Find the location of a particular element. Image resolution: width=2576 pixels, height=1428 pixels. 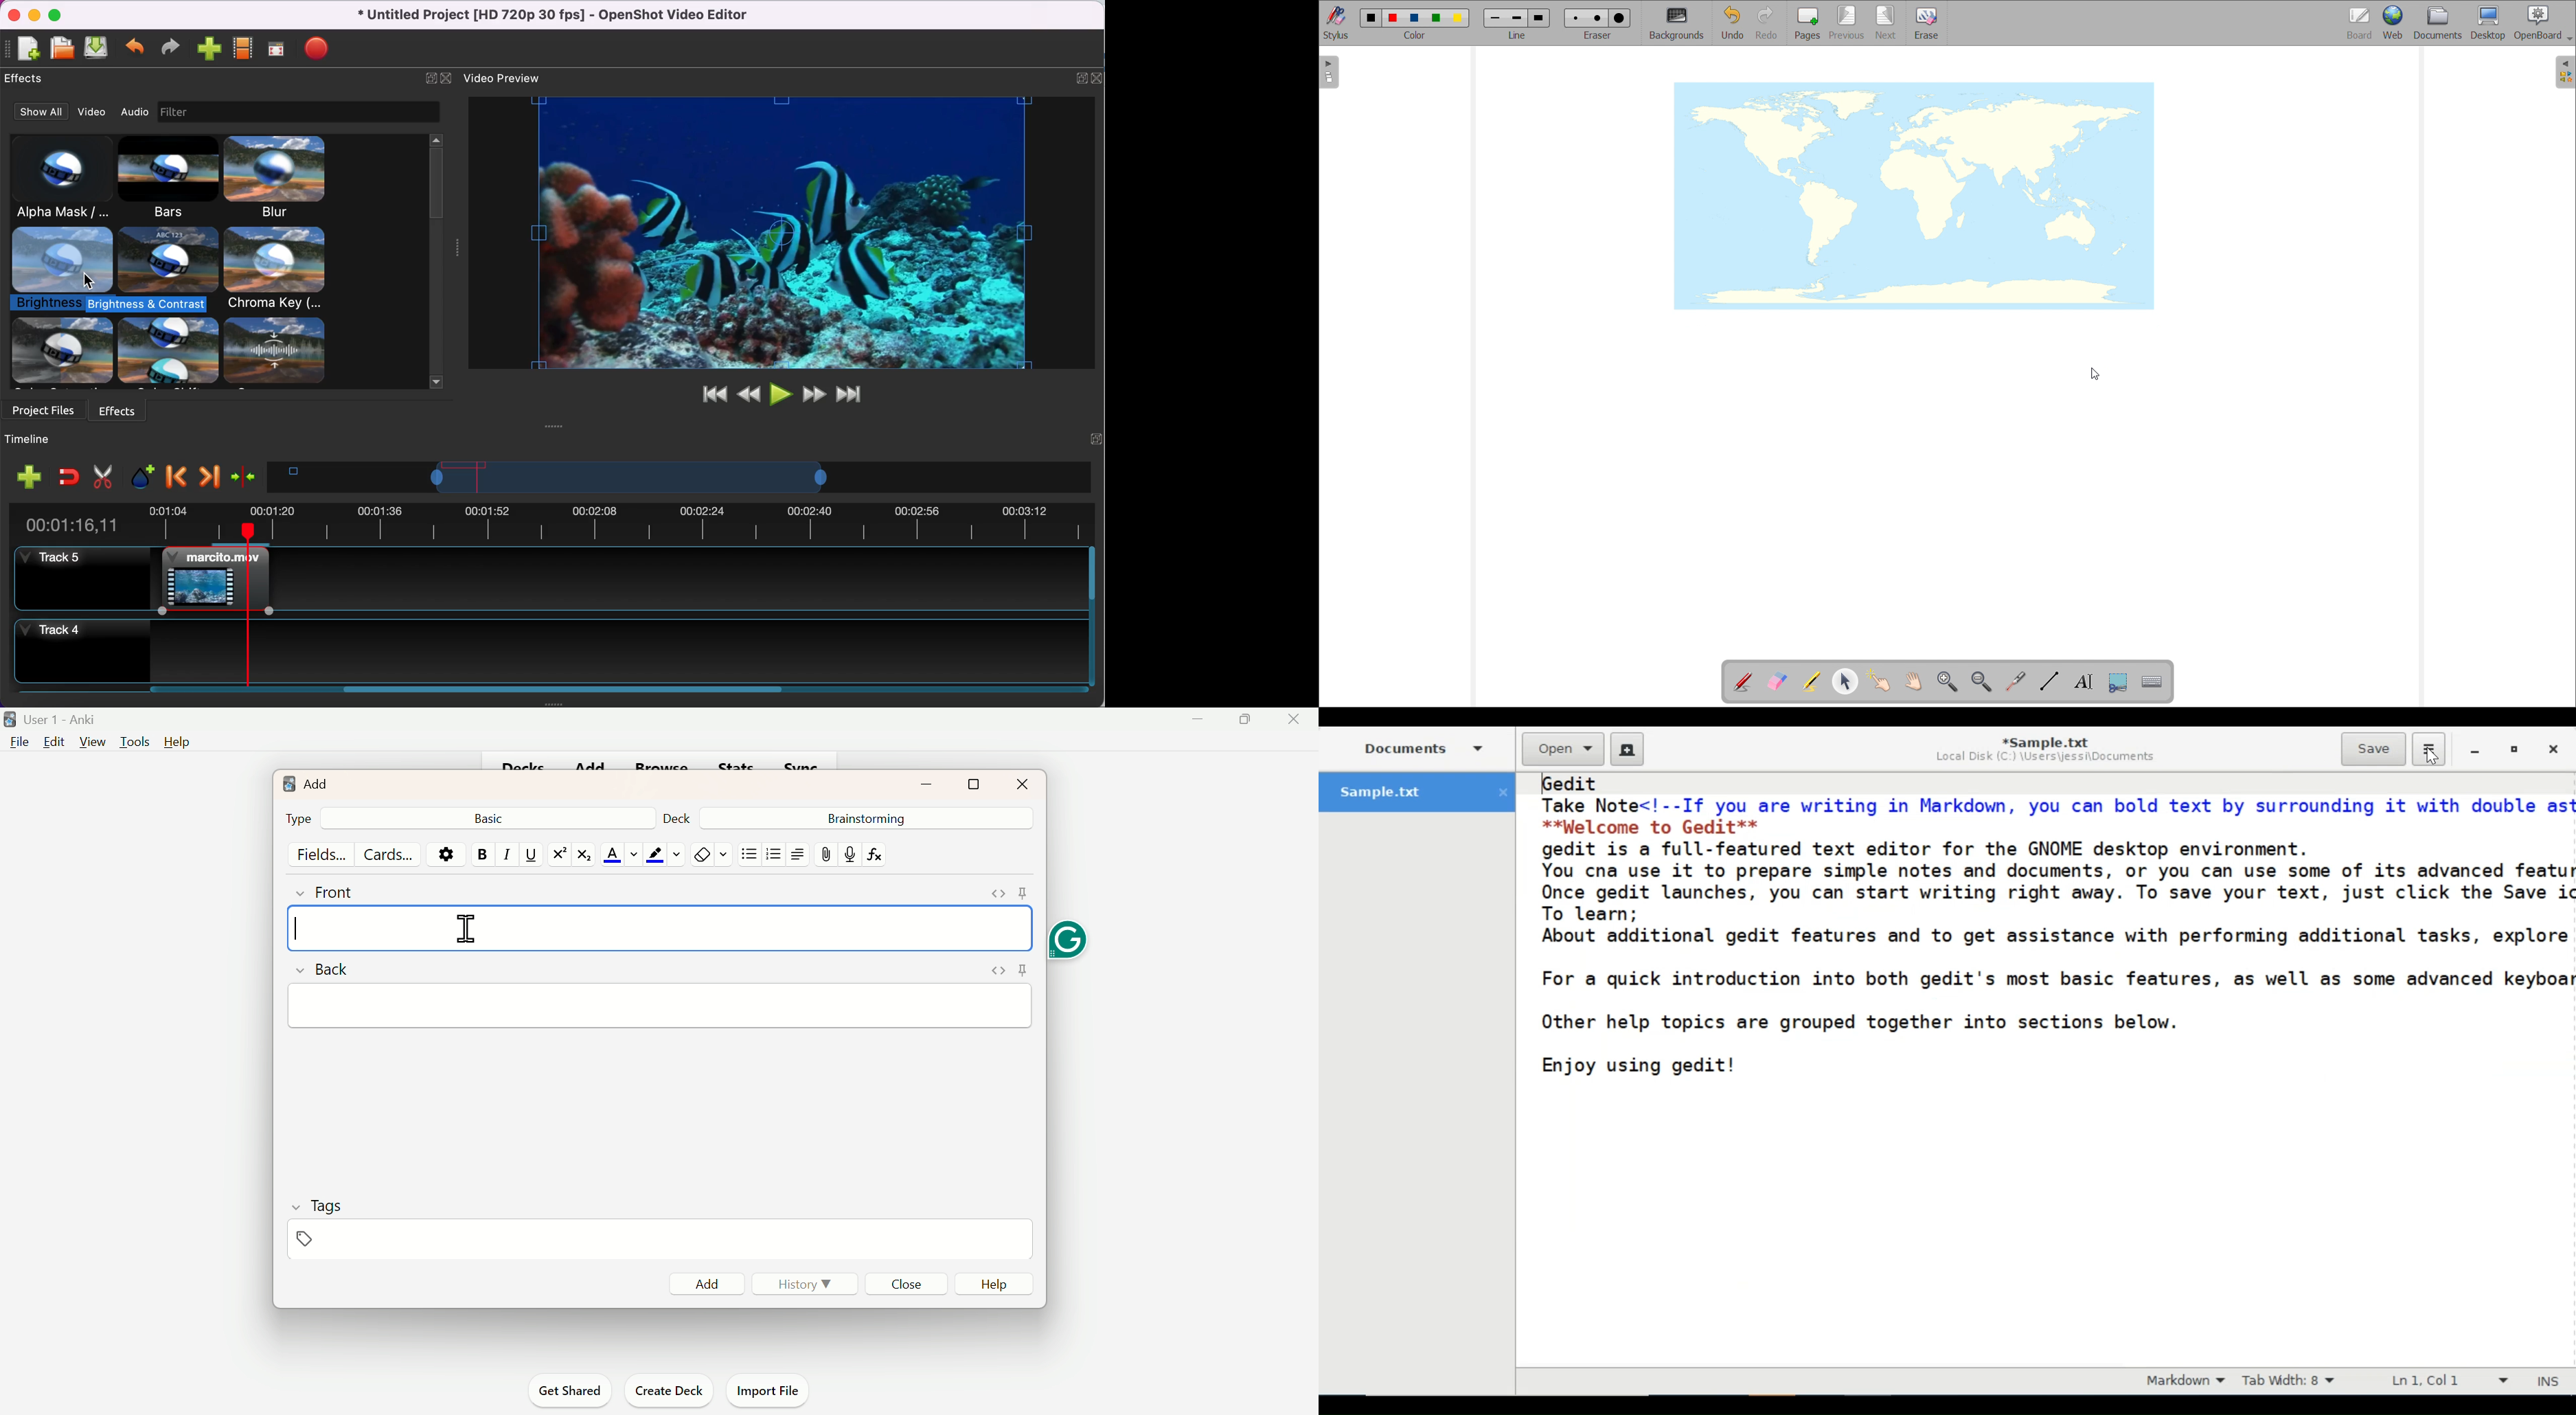

 is located at coordinates (1298, 721).